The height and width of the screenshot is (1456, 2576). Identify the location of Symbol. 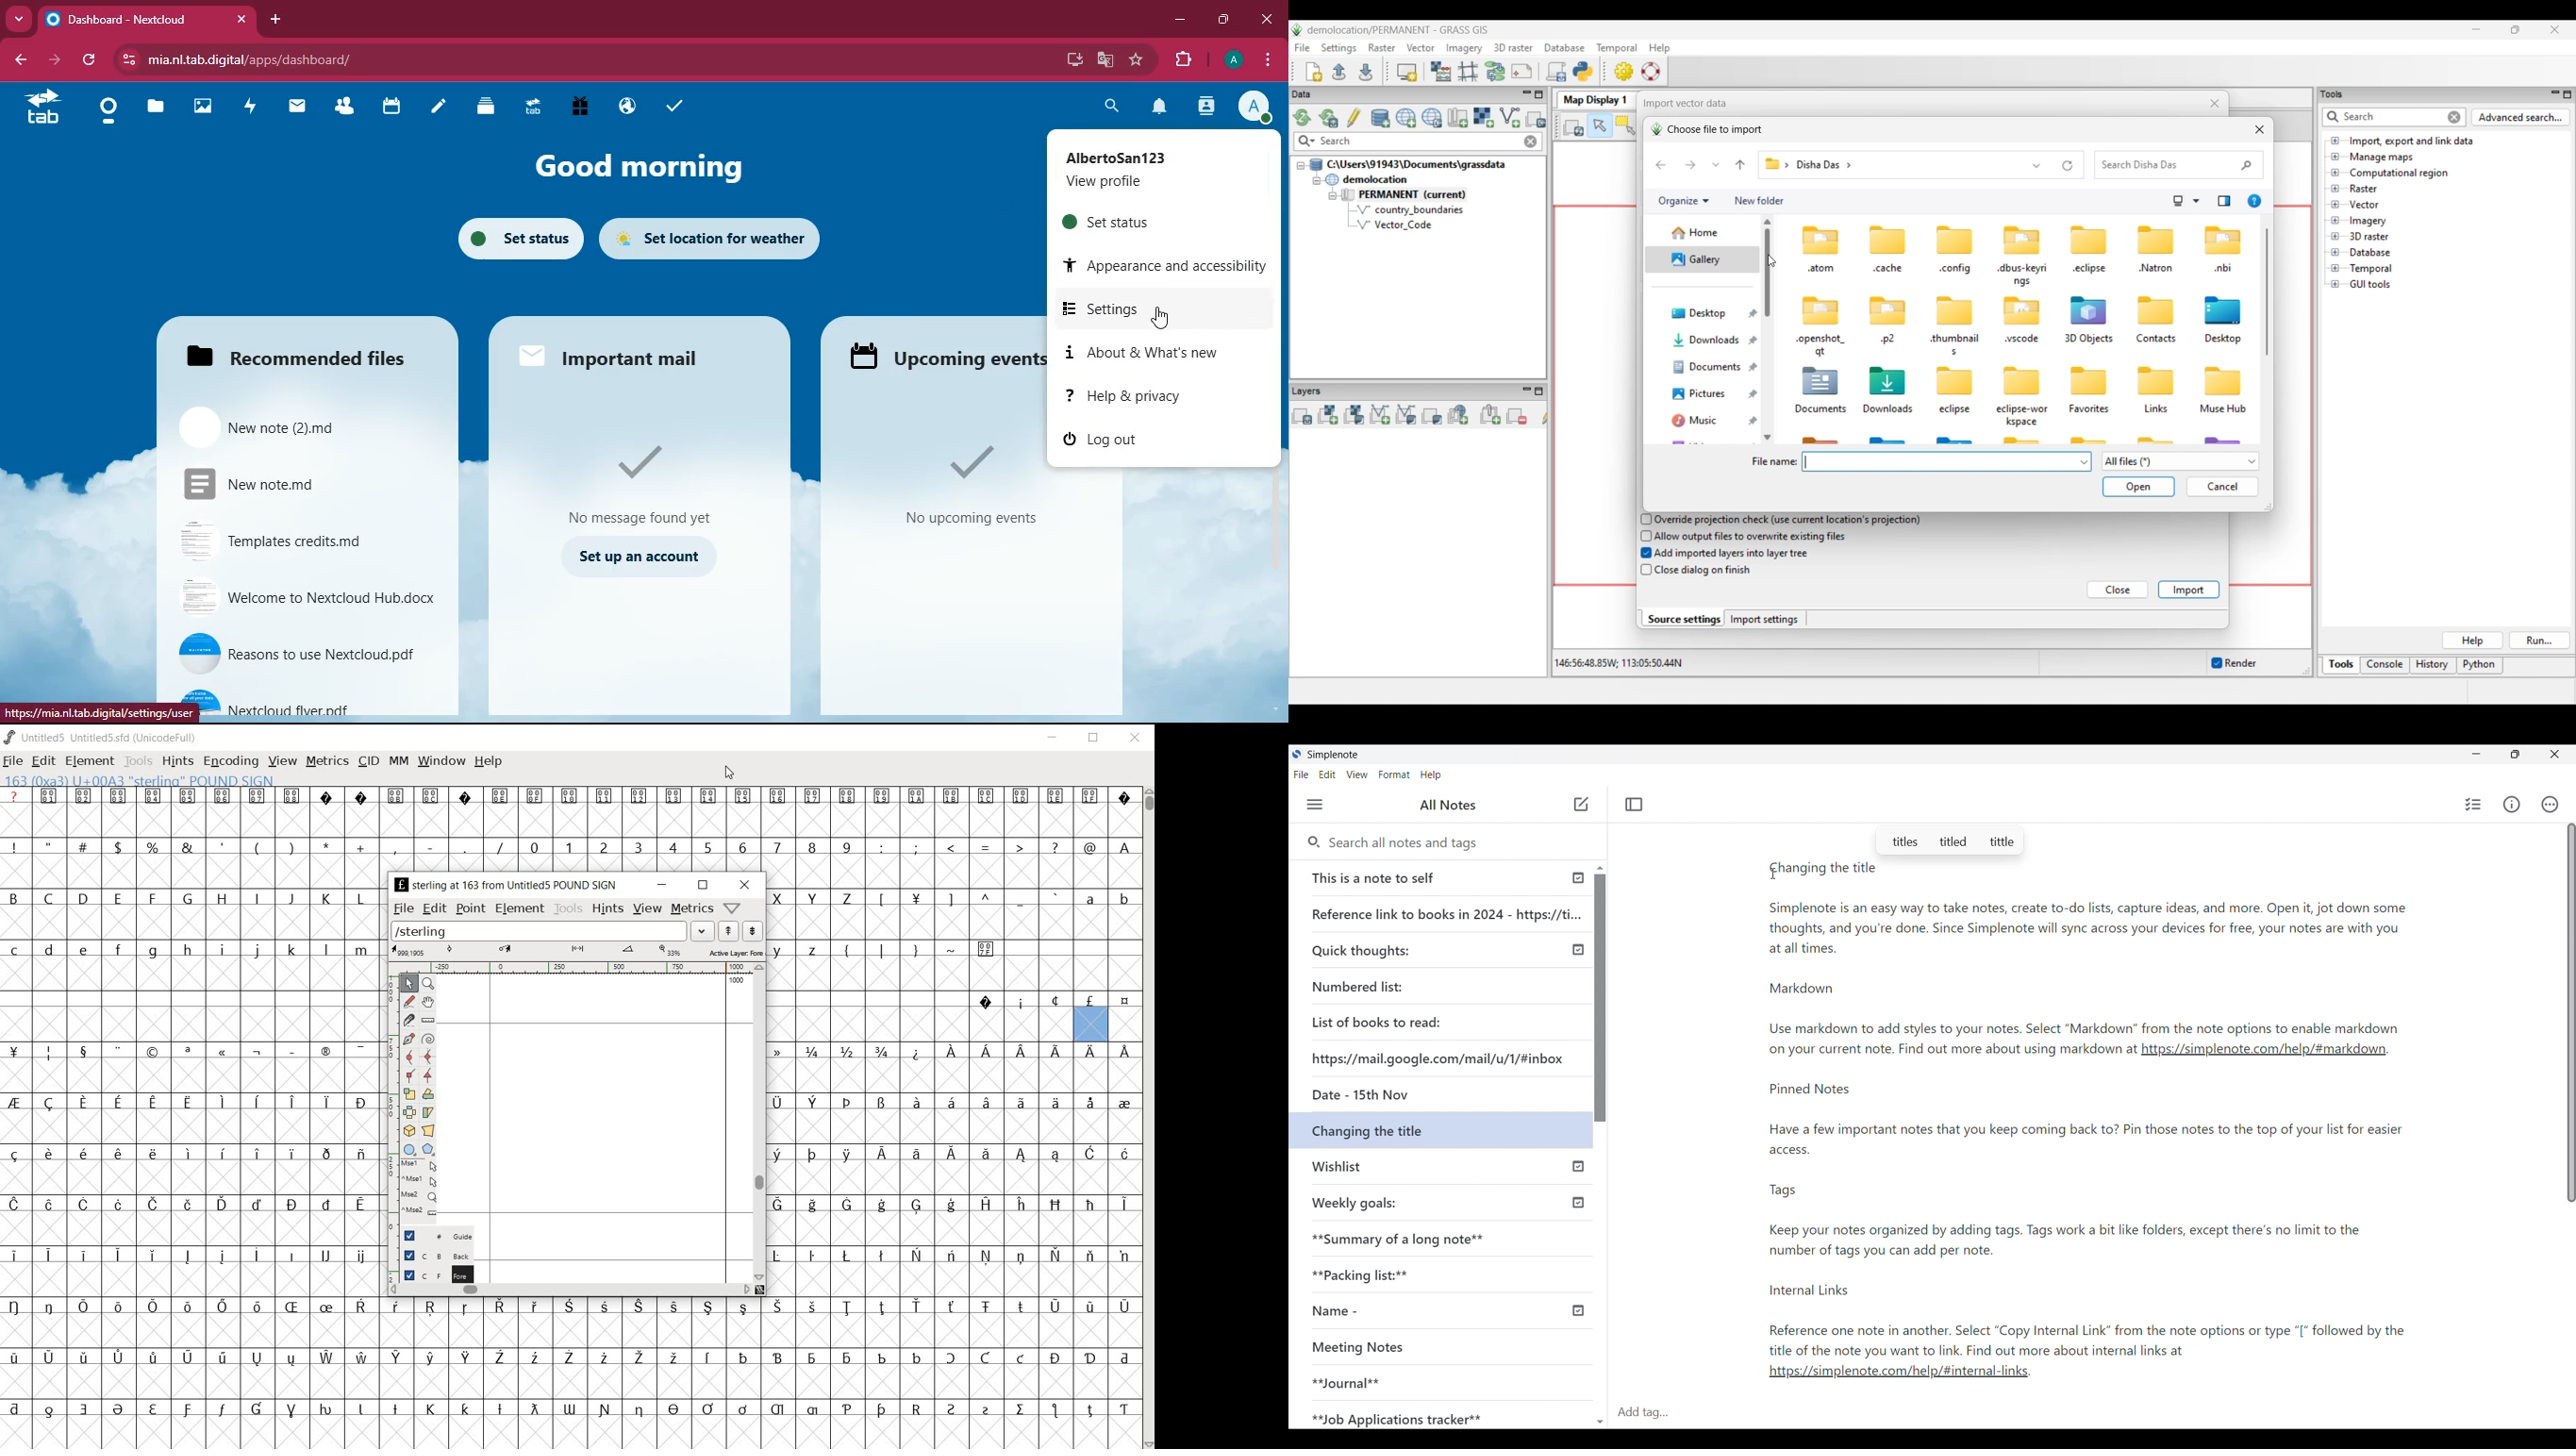
(84, 1103).